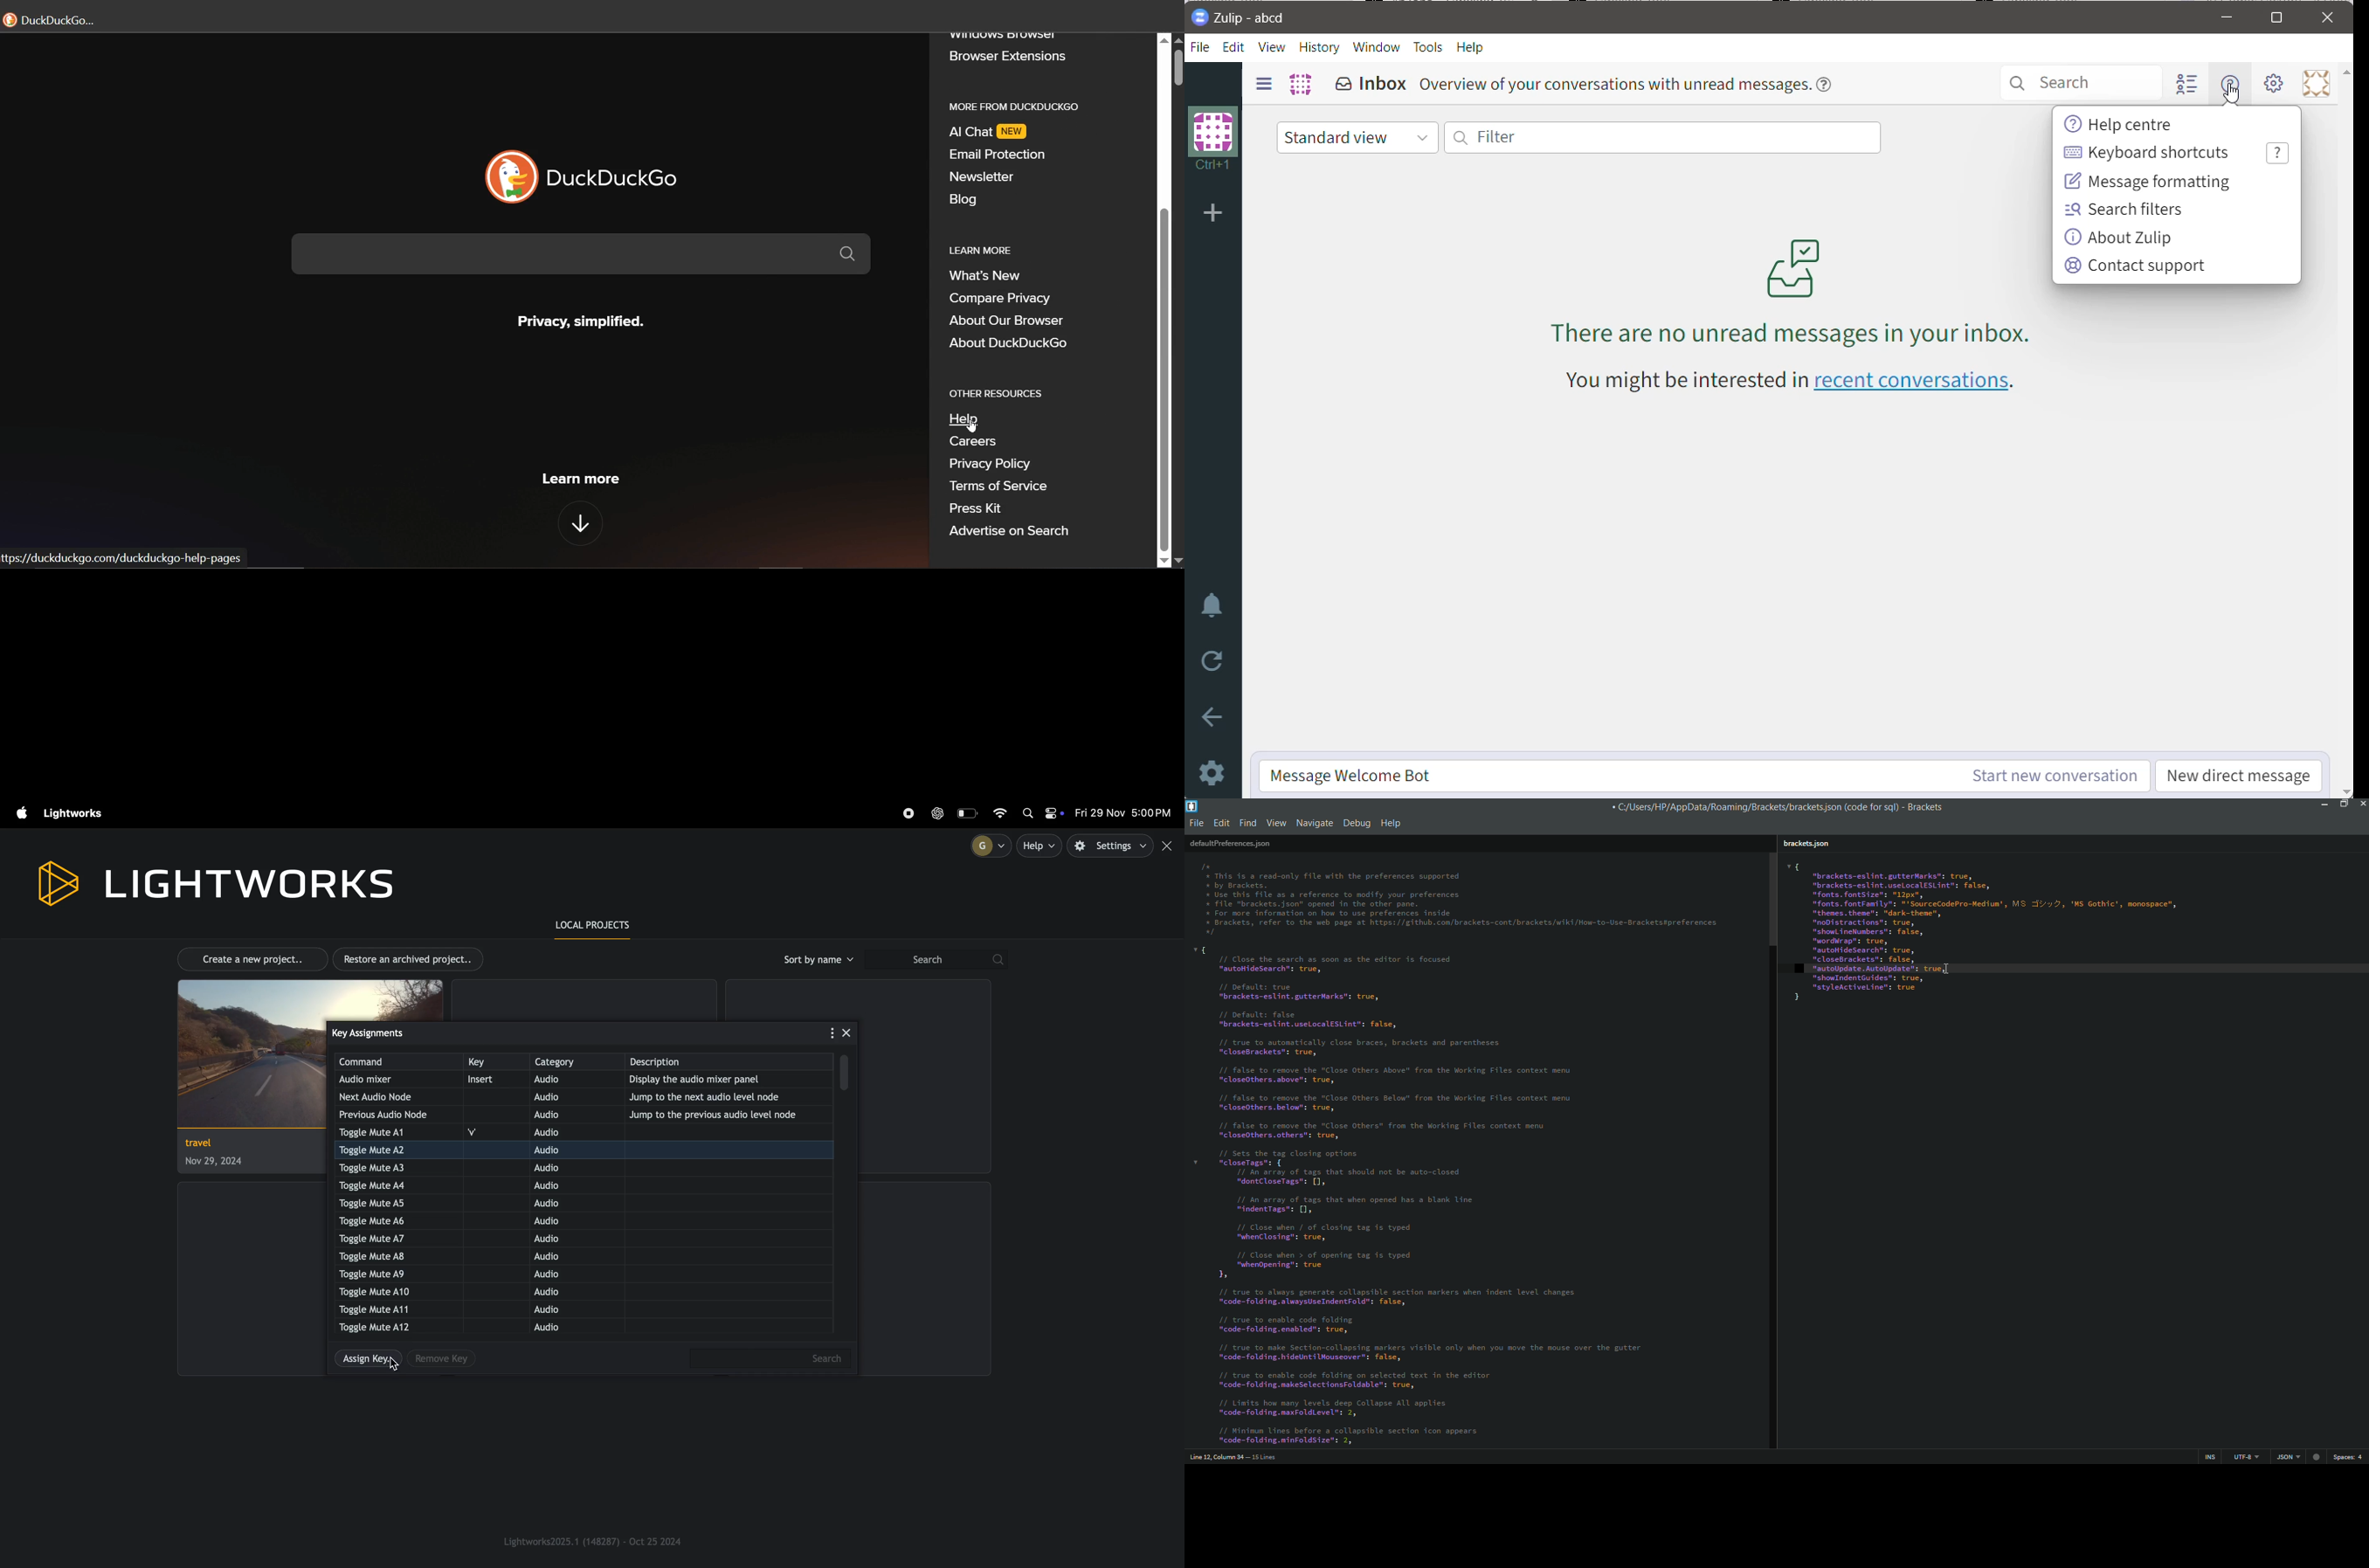  What do you see at coordinates (990, 277) in the screenshot?
I see `What's New` at bounding box center [990, 277].